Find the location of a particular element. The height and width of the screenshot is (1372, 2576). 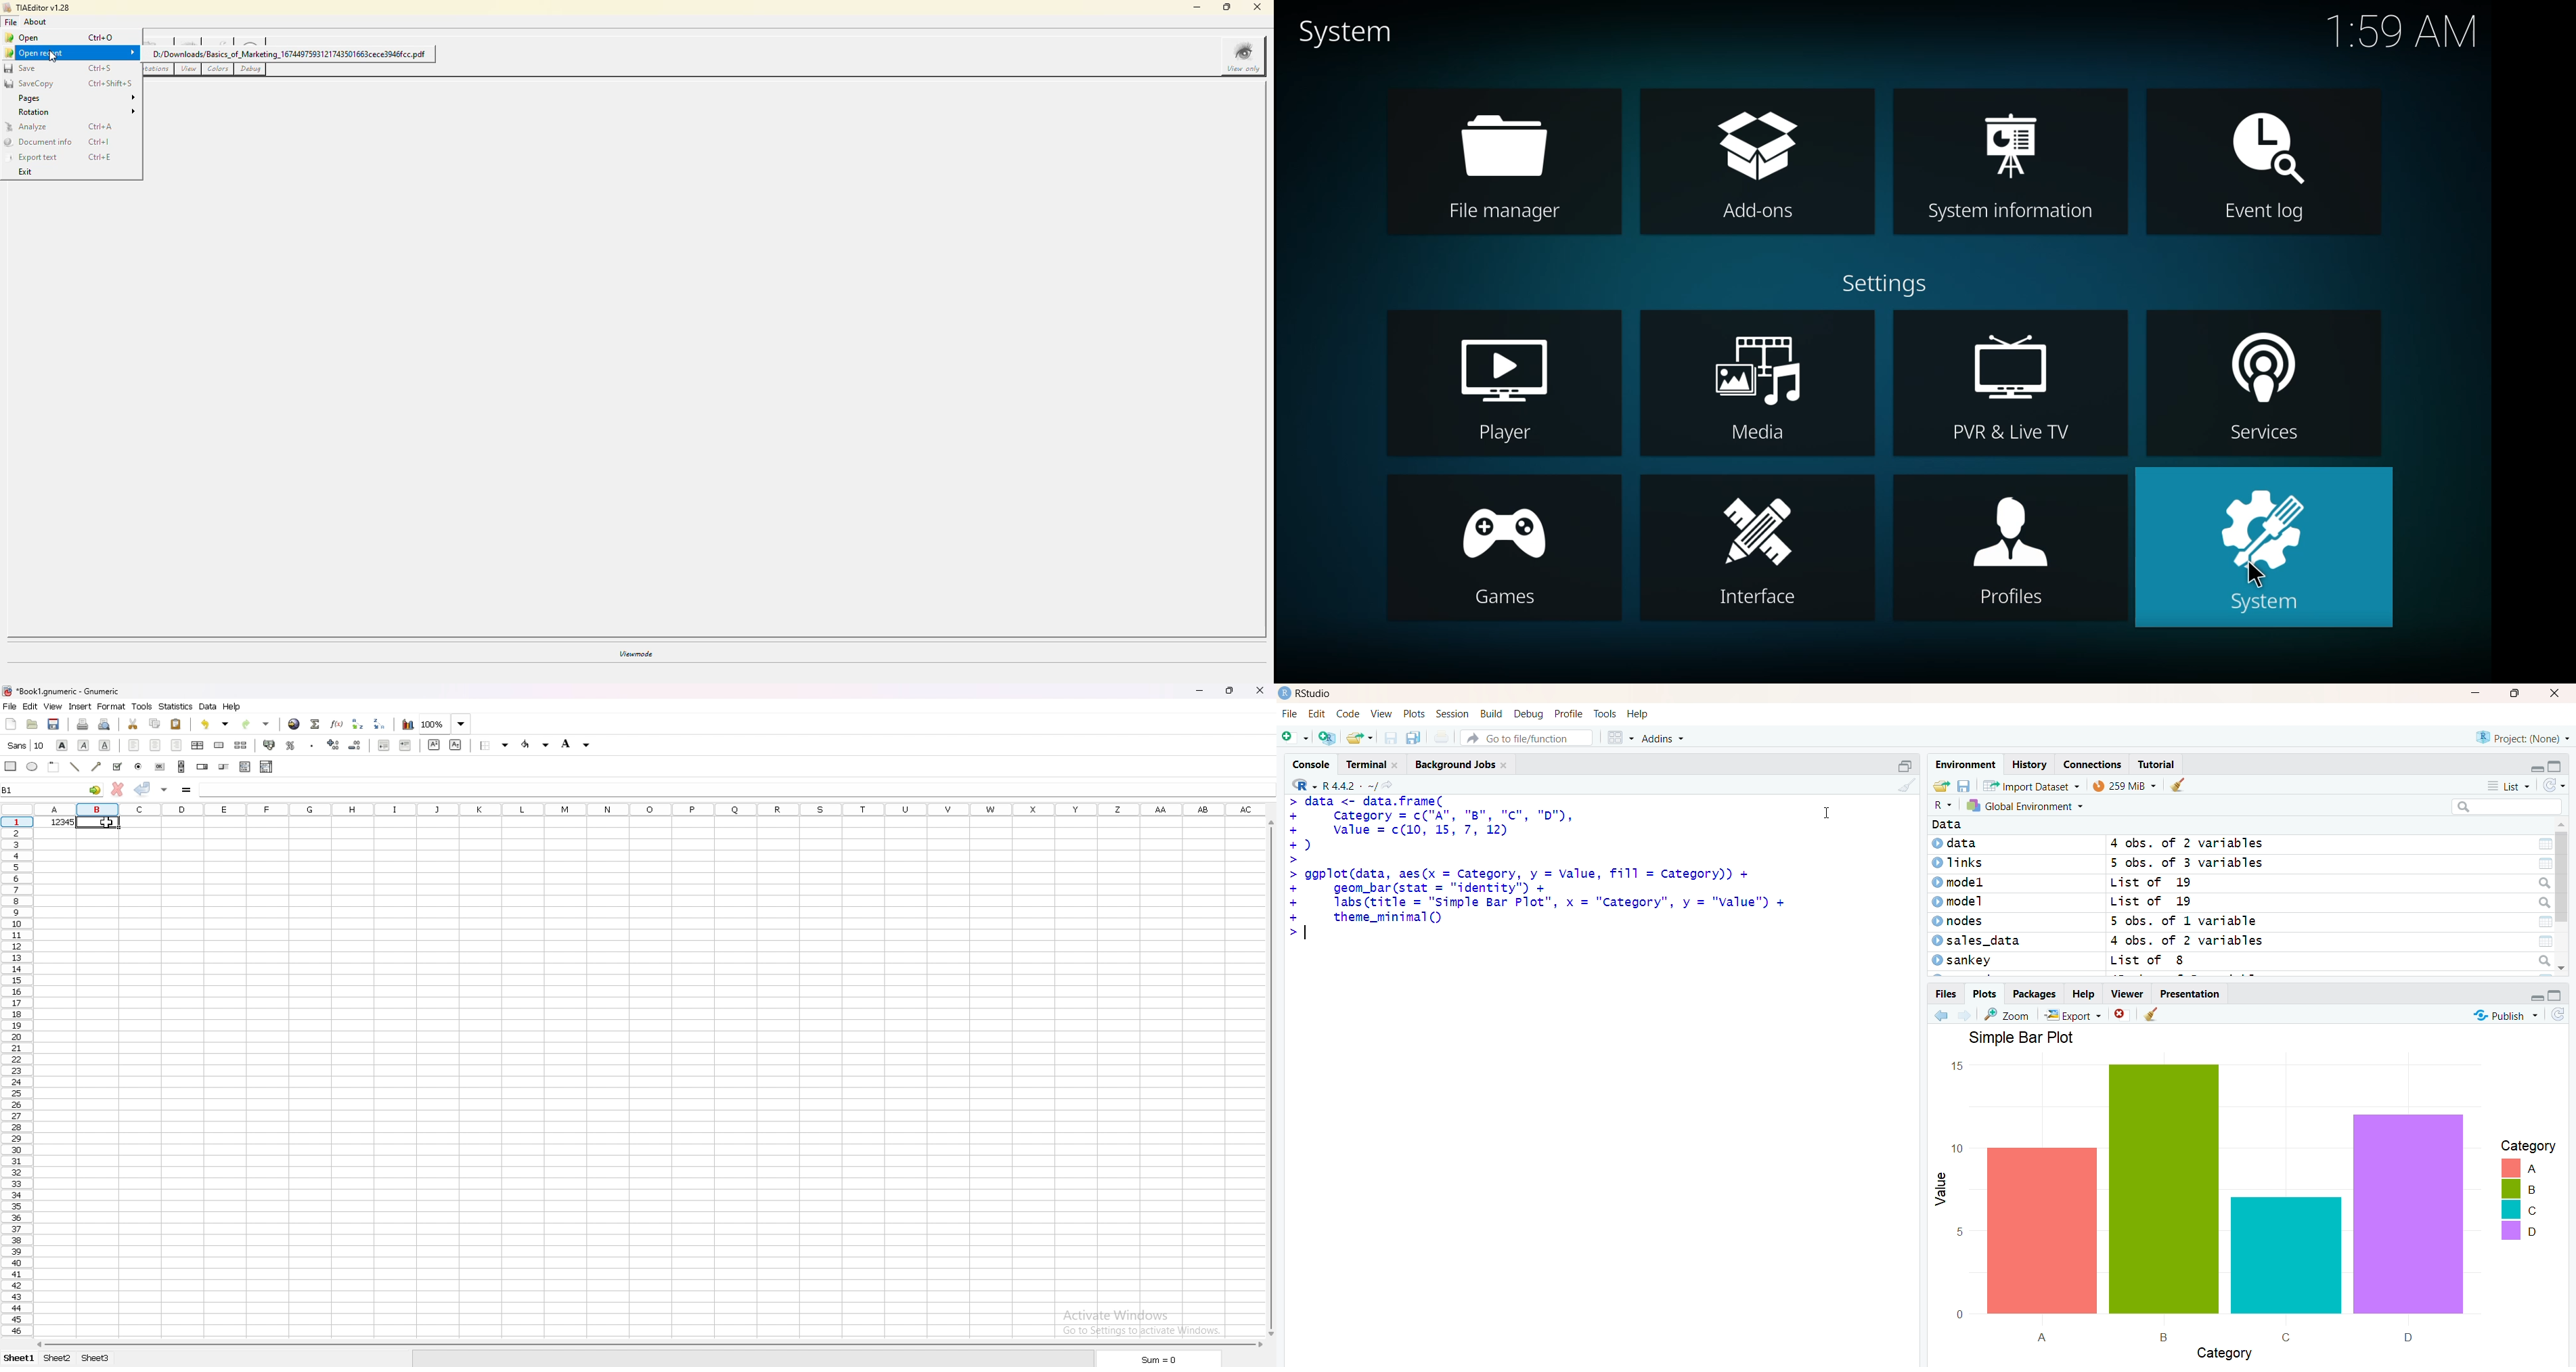

combo box is located at coordinates (267, 767).